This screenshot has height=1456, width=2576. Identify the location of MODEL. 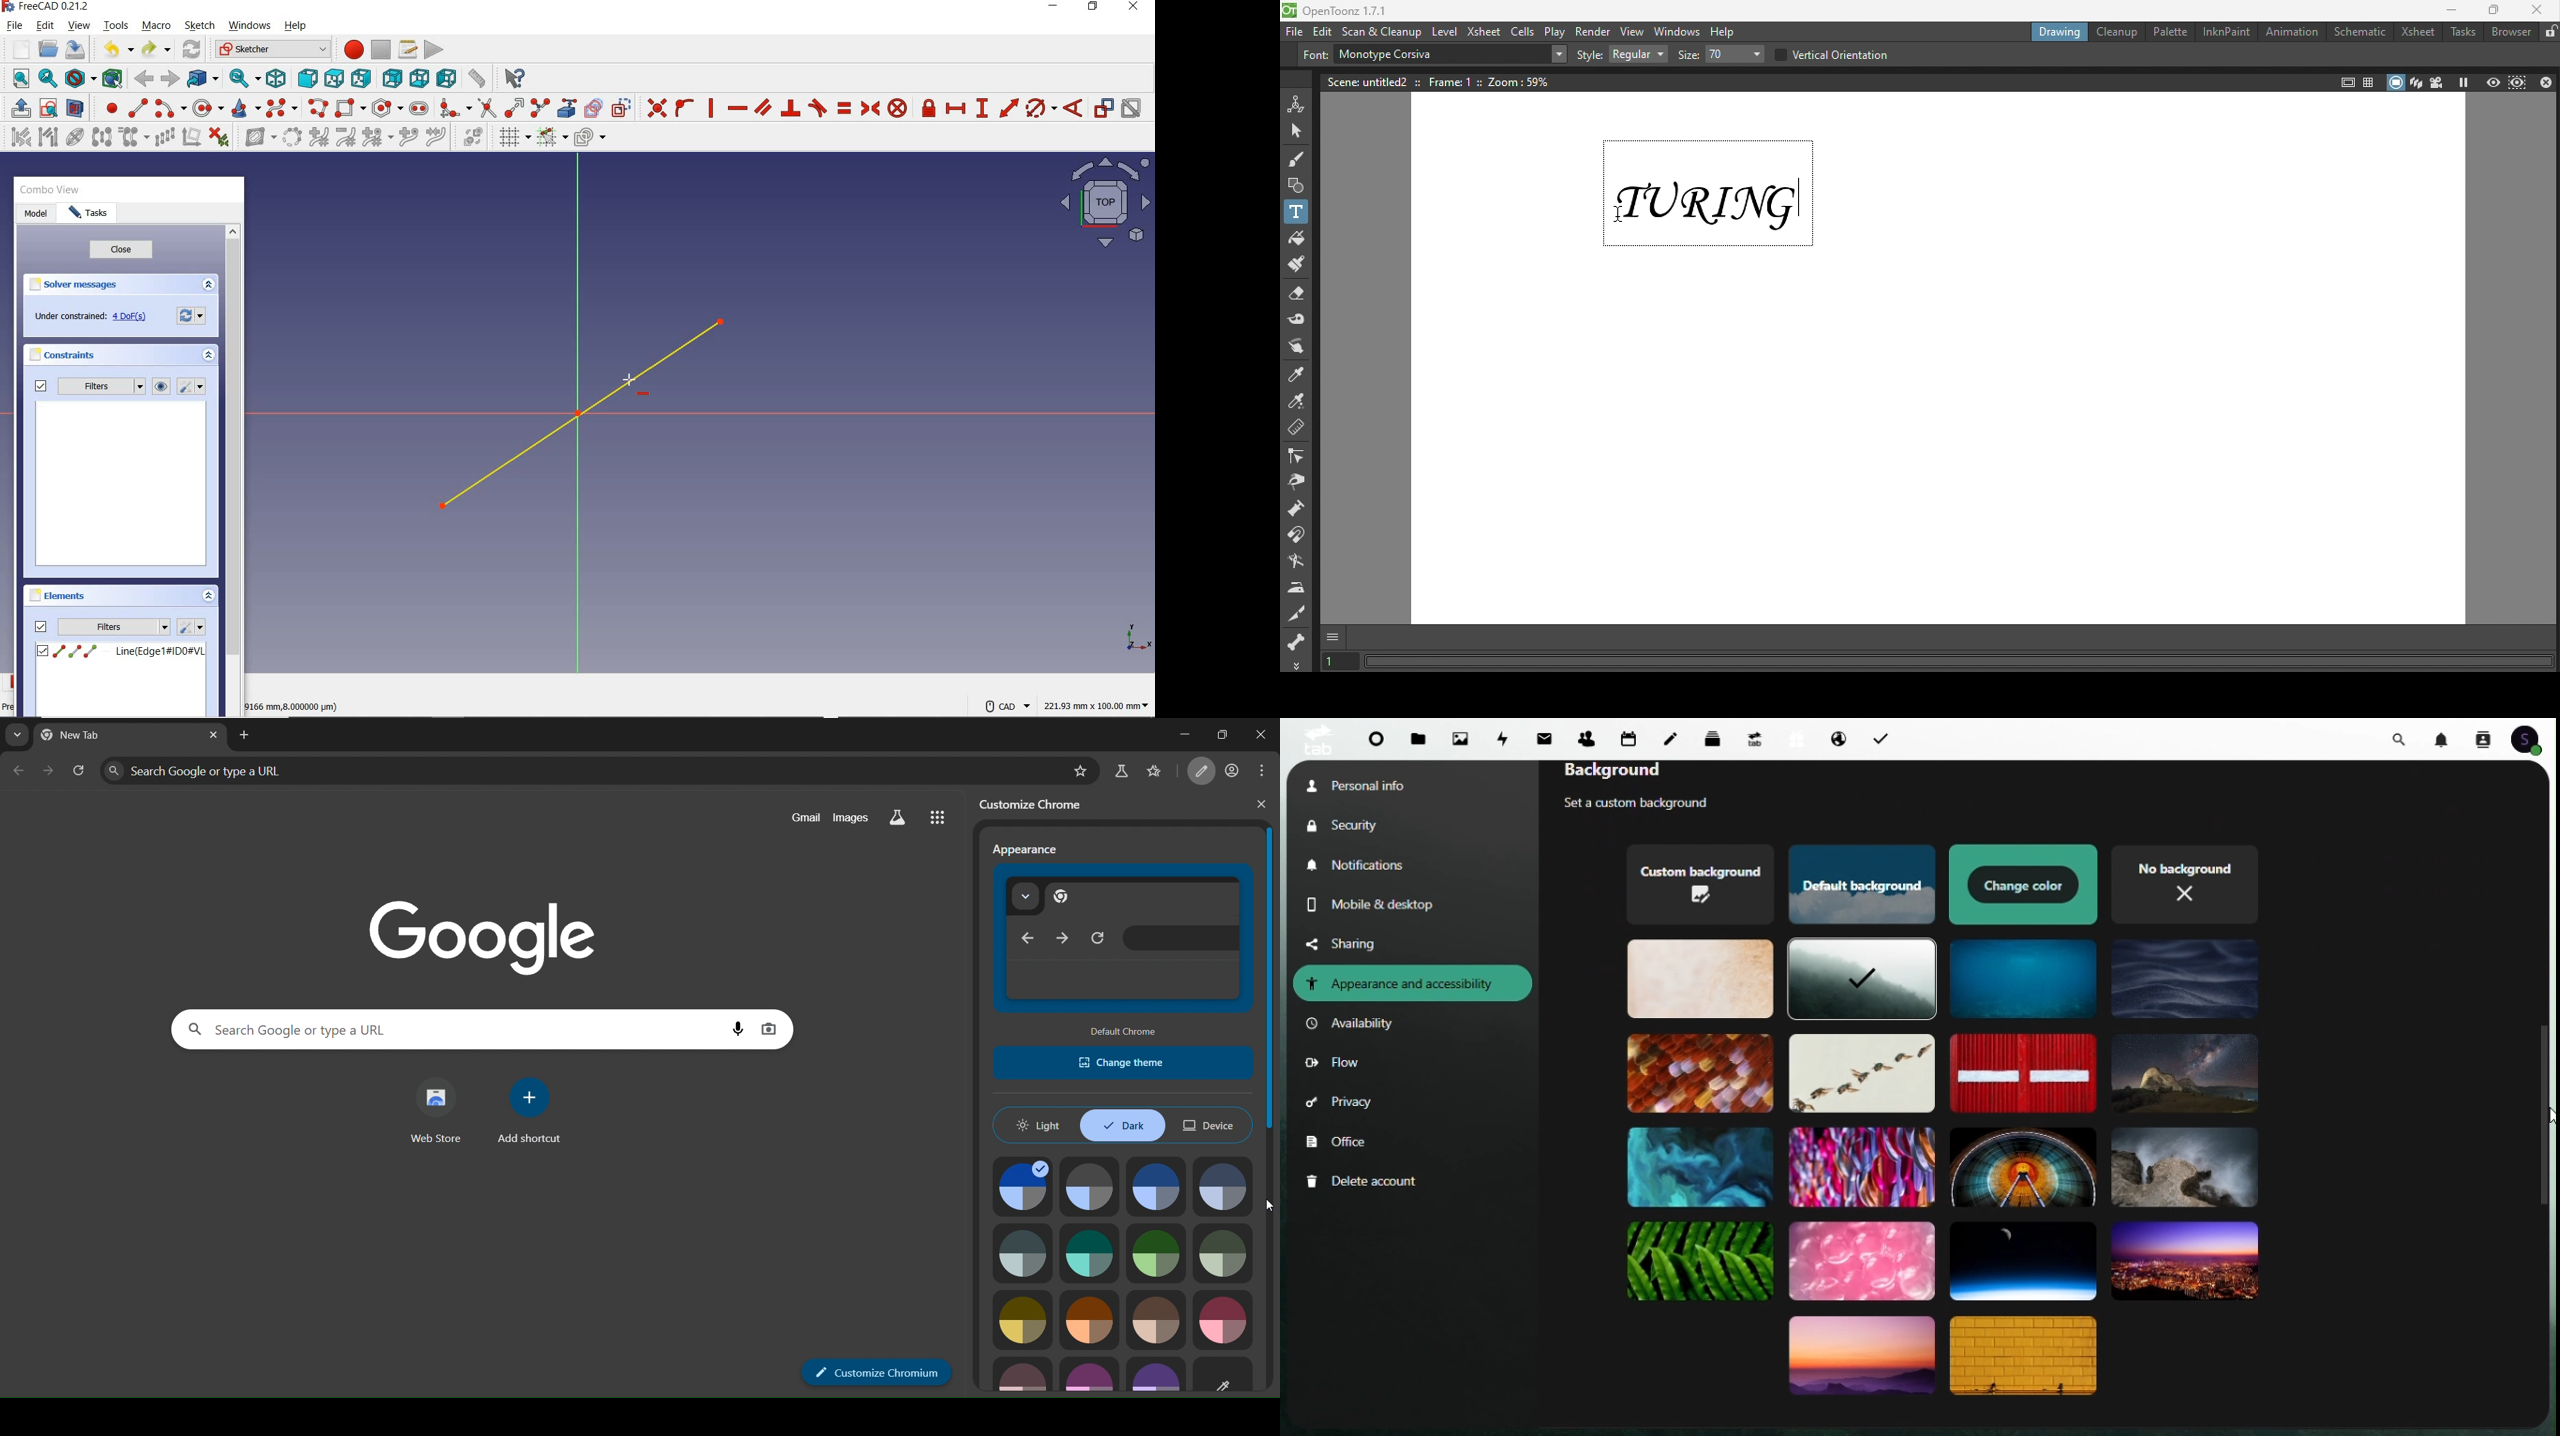
(34, 213).